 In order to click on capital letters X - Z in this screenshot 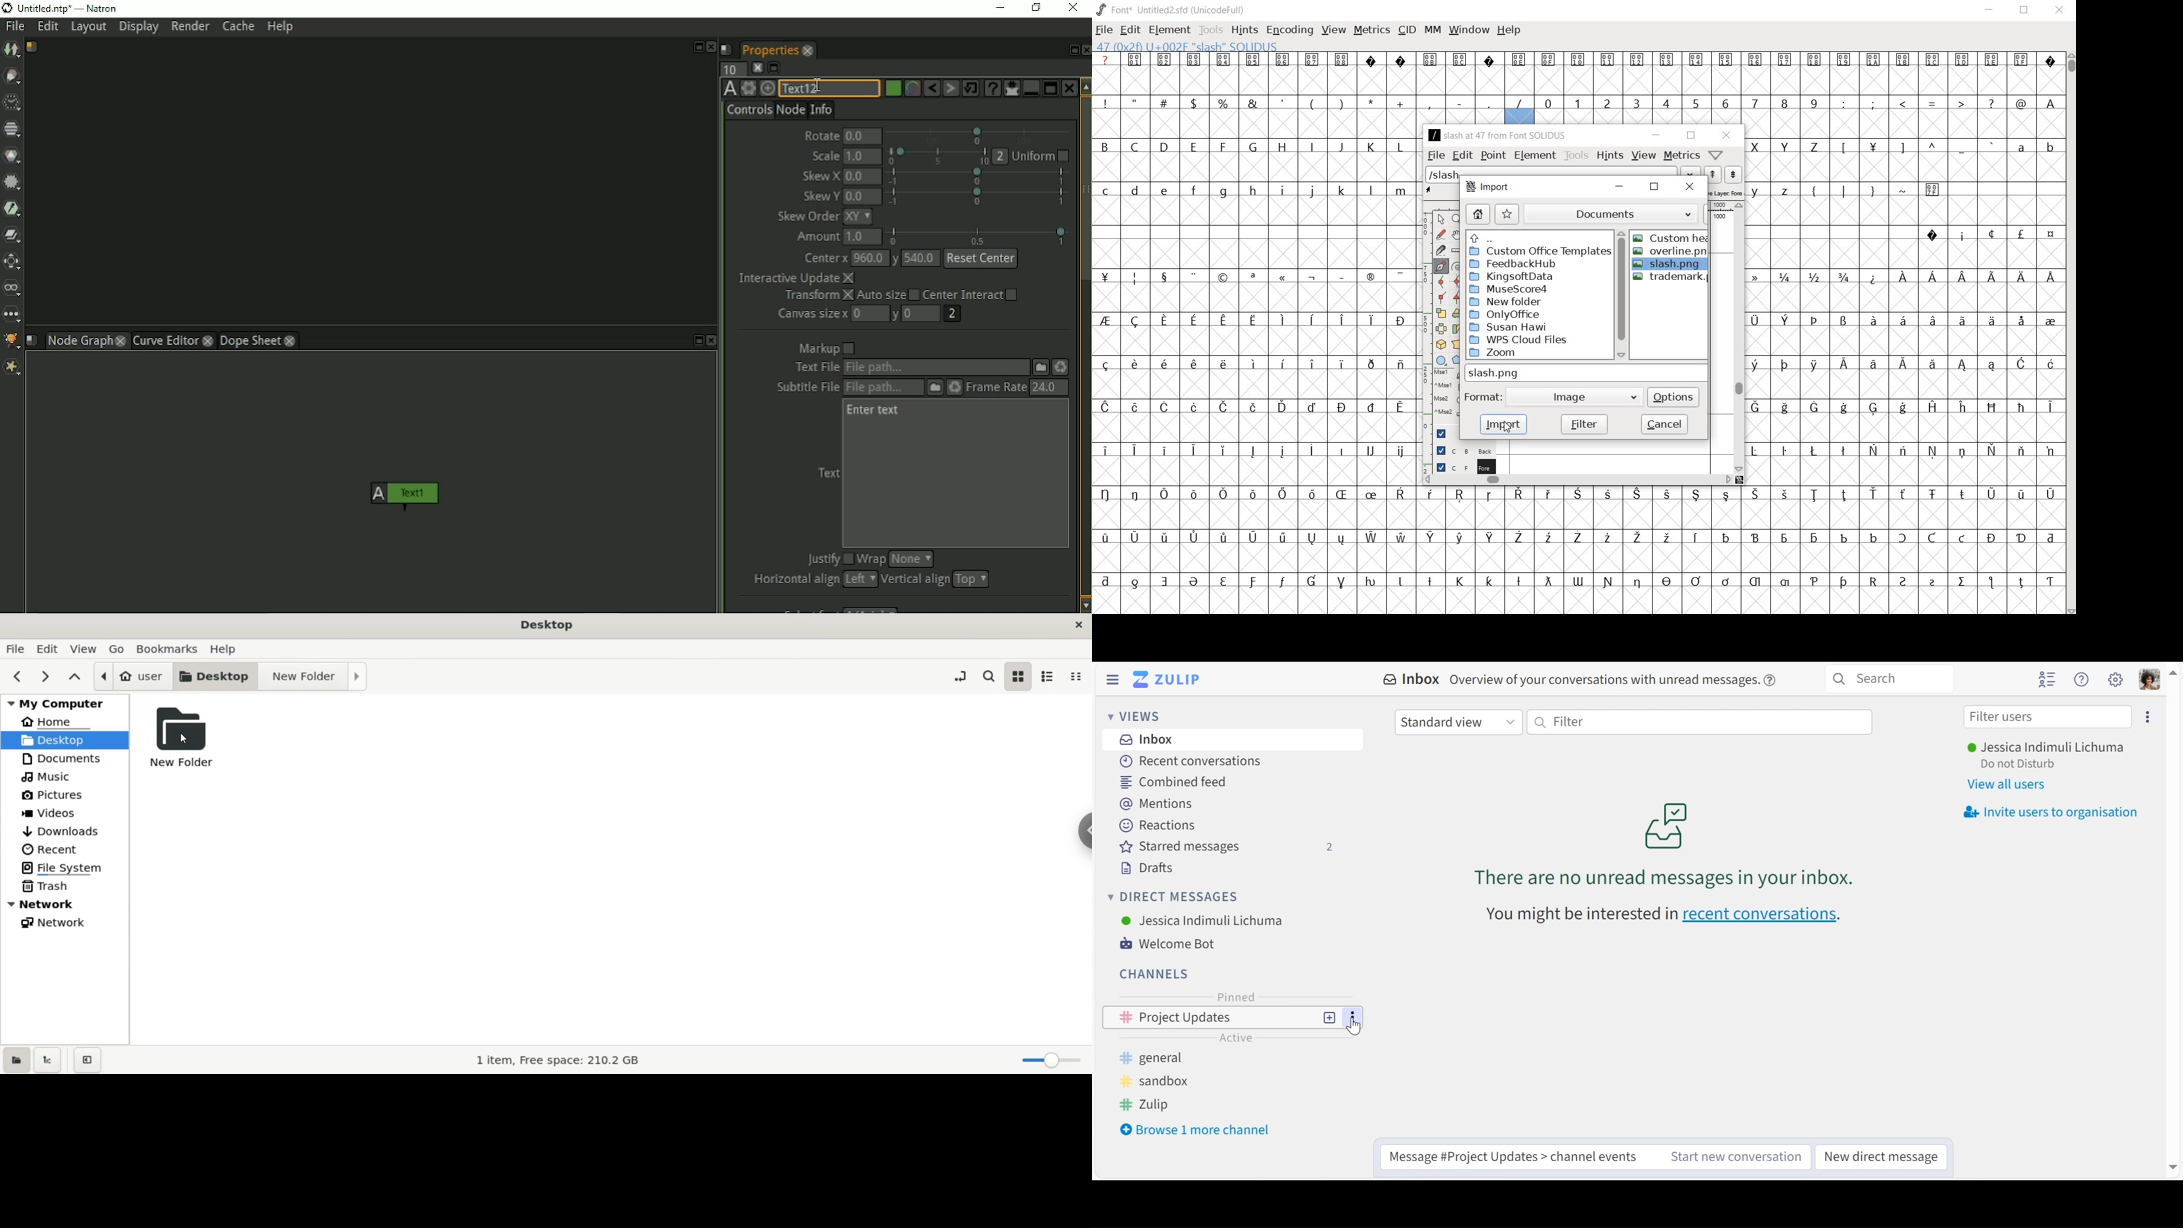, I will do `click(1790, 147)`.